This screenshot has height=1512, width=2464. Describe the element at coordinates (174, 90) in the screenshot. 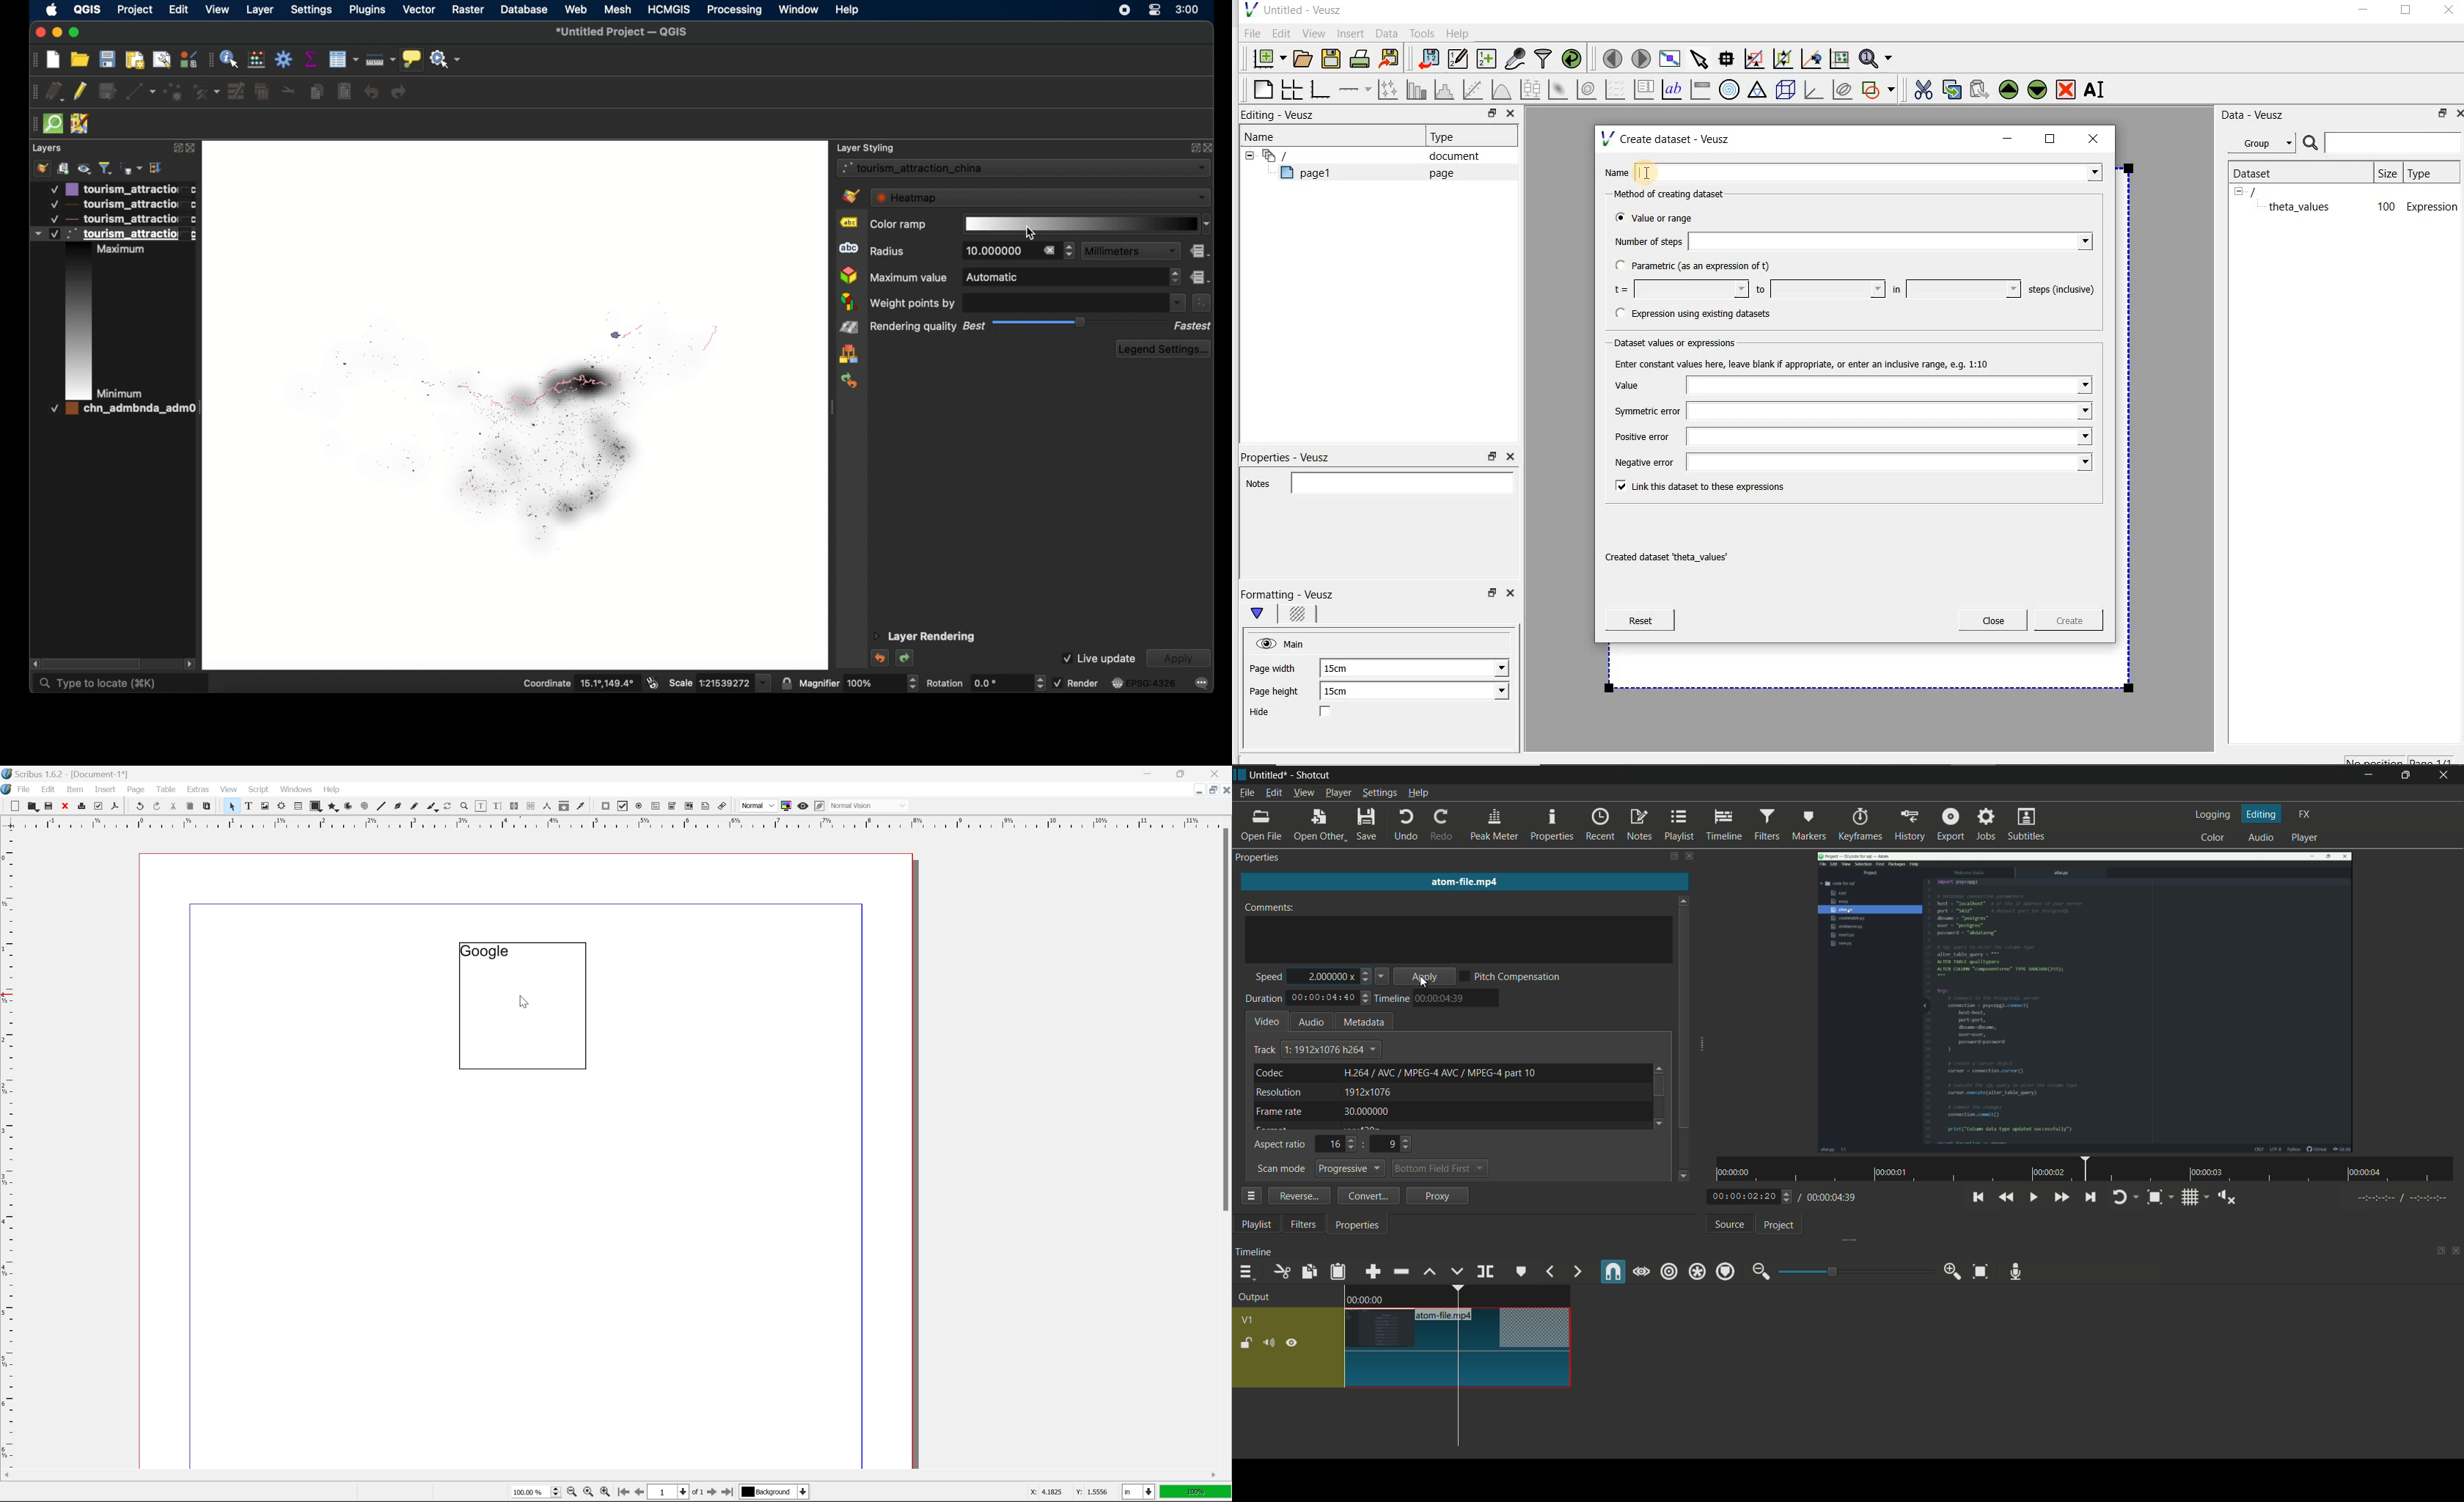

I see `add point features` at that location.